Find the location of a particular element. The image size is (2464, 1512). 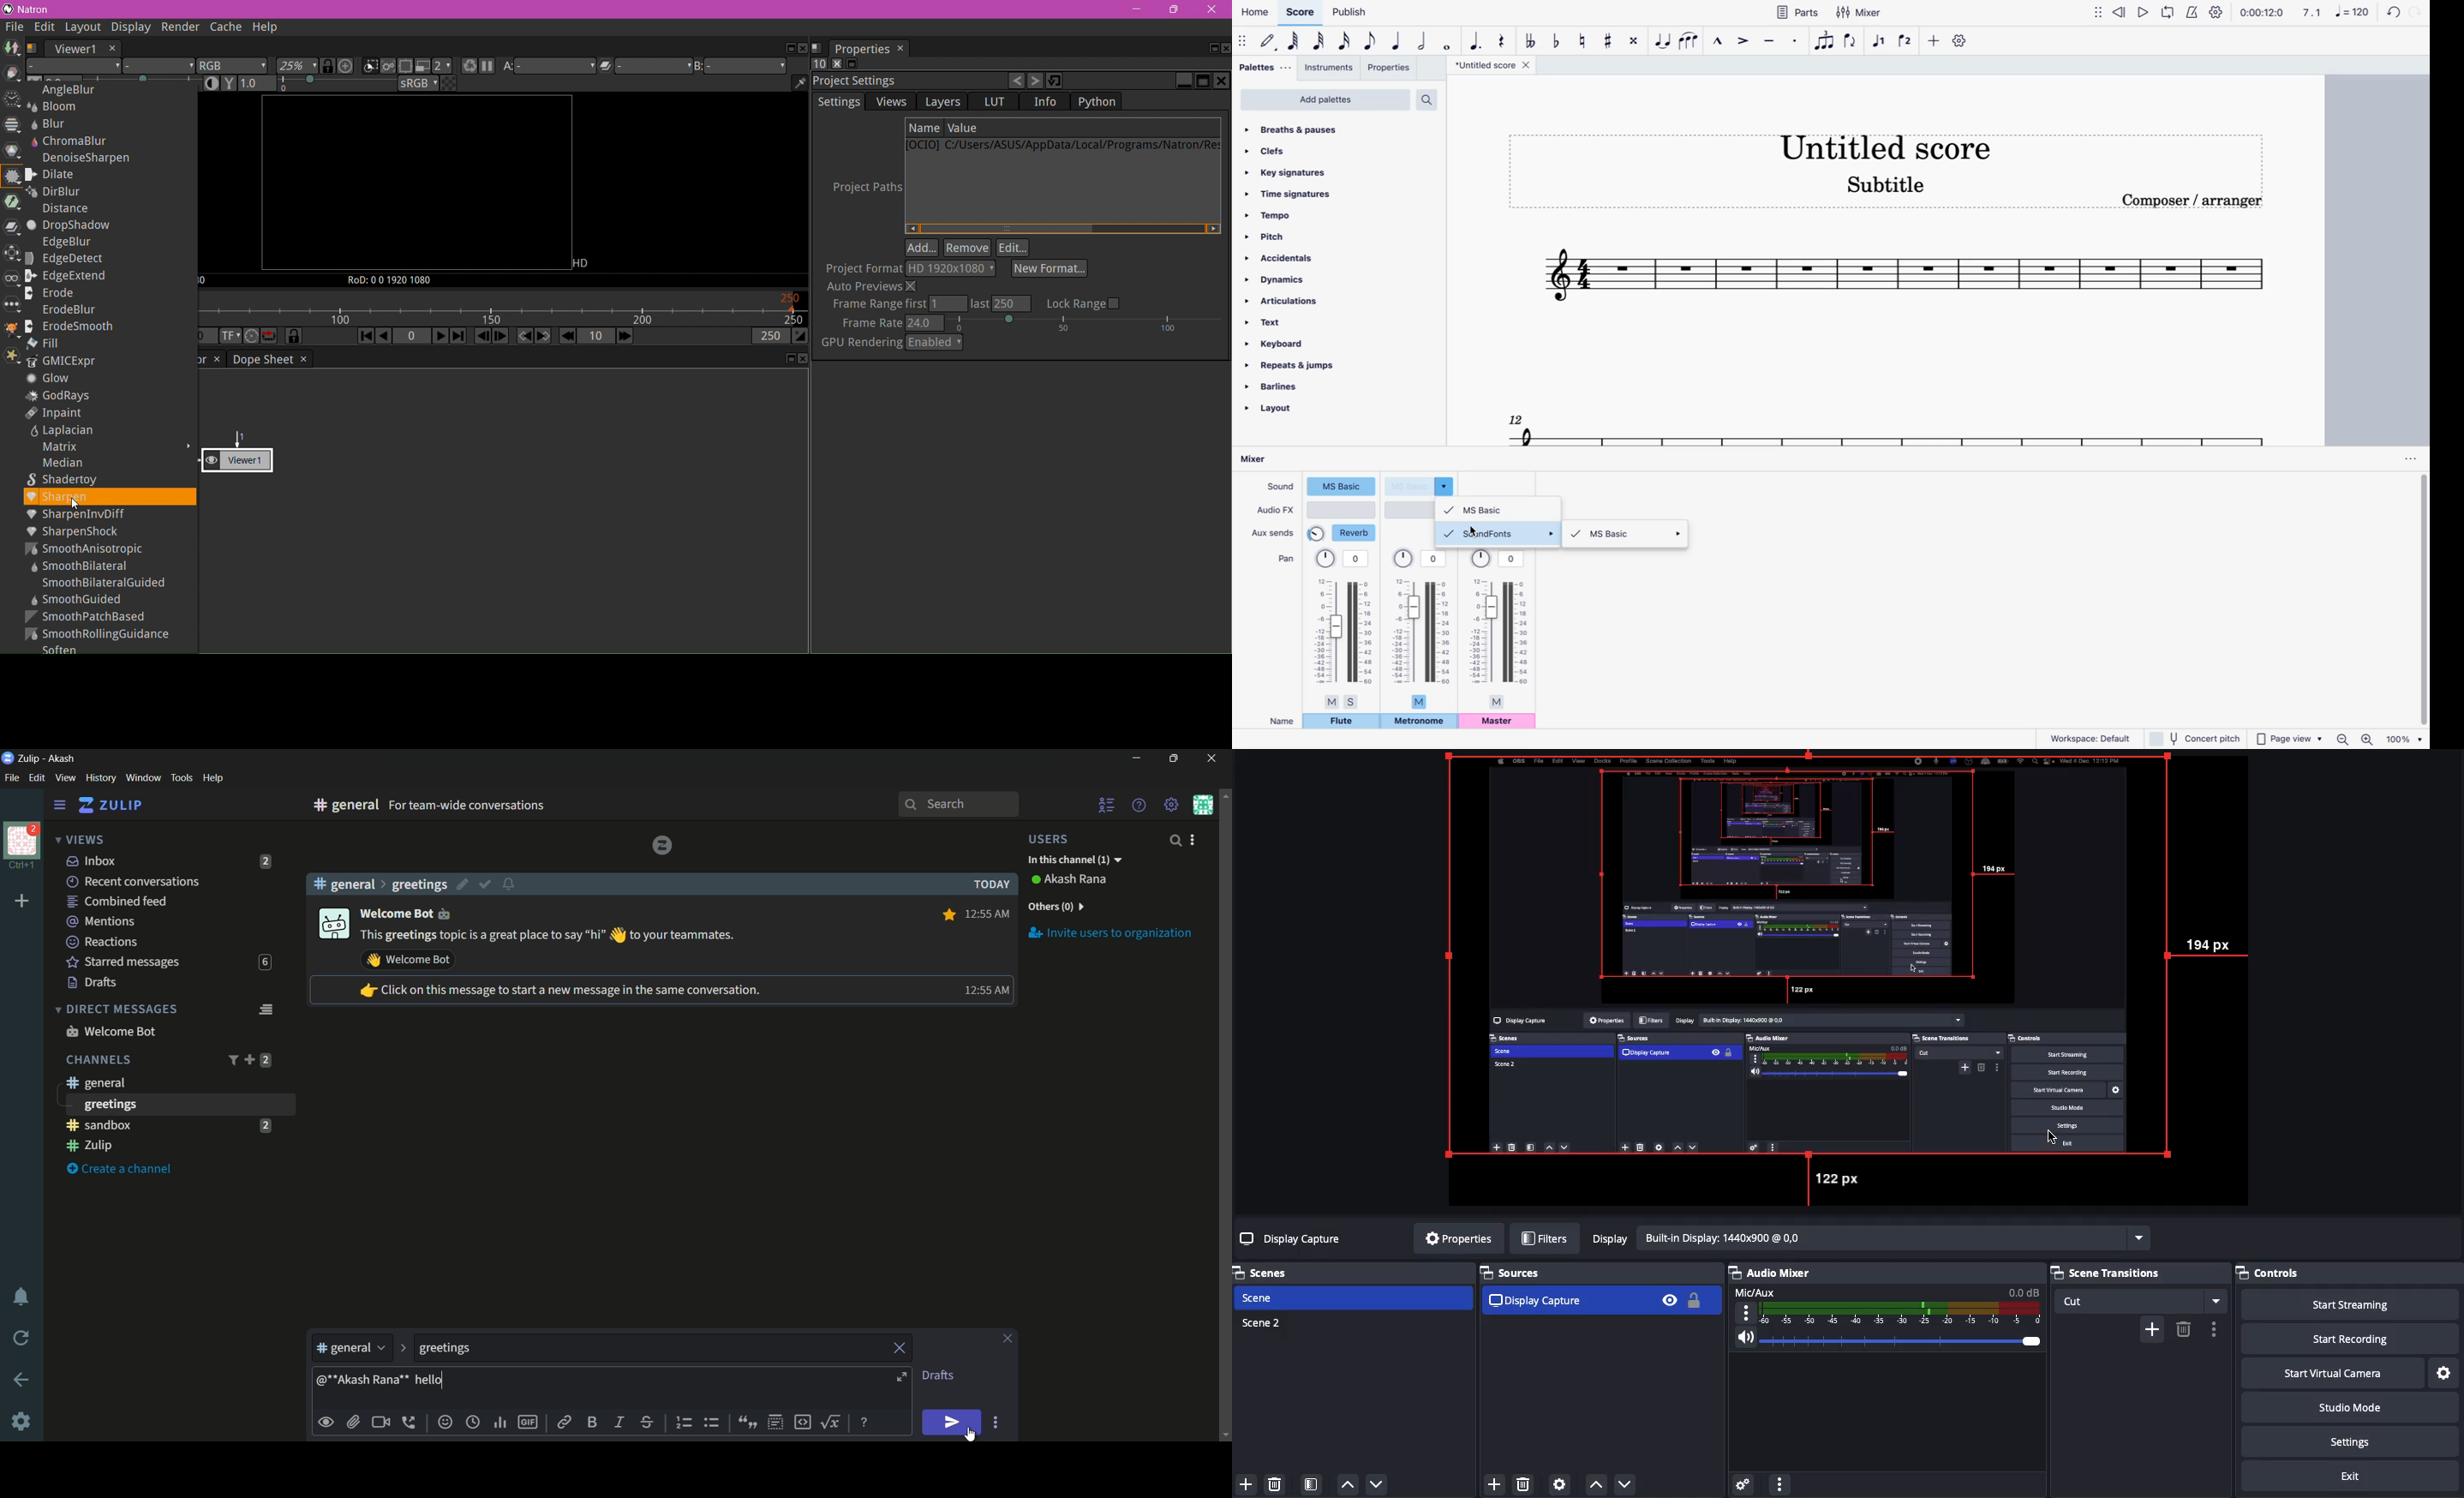

general channel is located at coordinates (94, 1083).